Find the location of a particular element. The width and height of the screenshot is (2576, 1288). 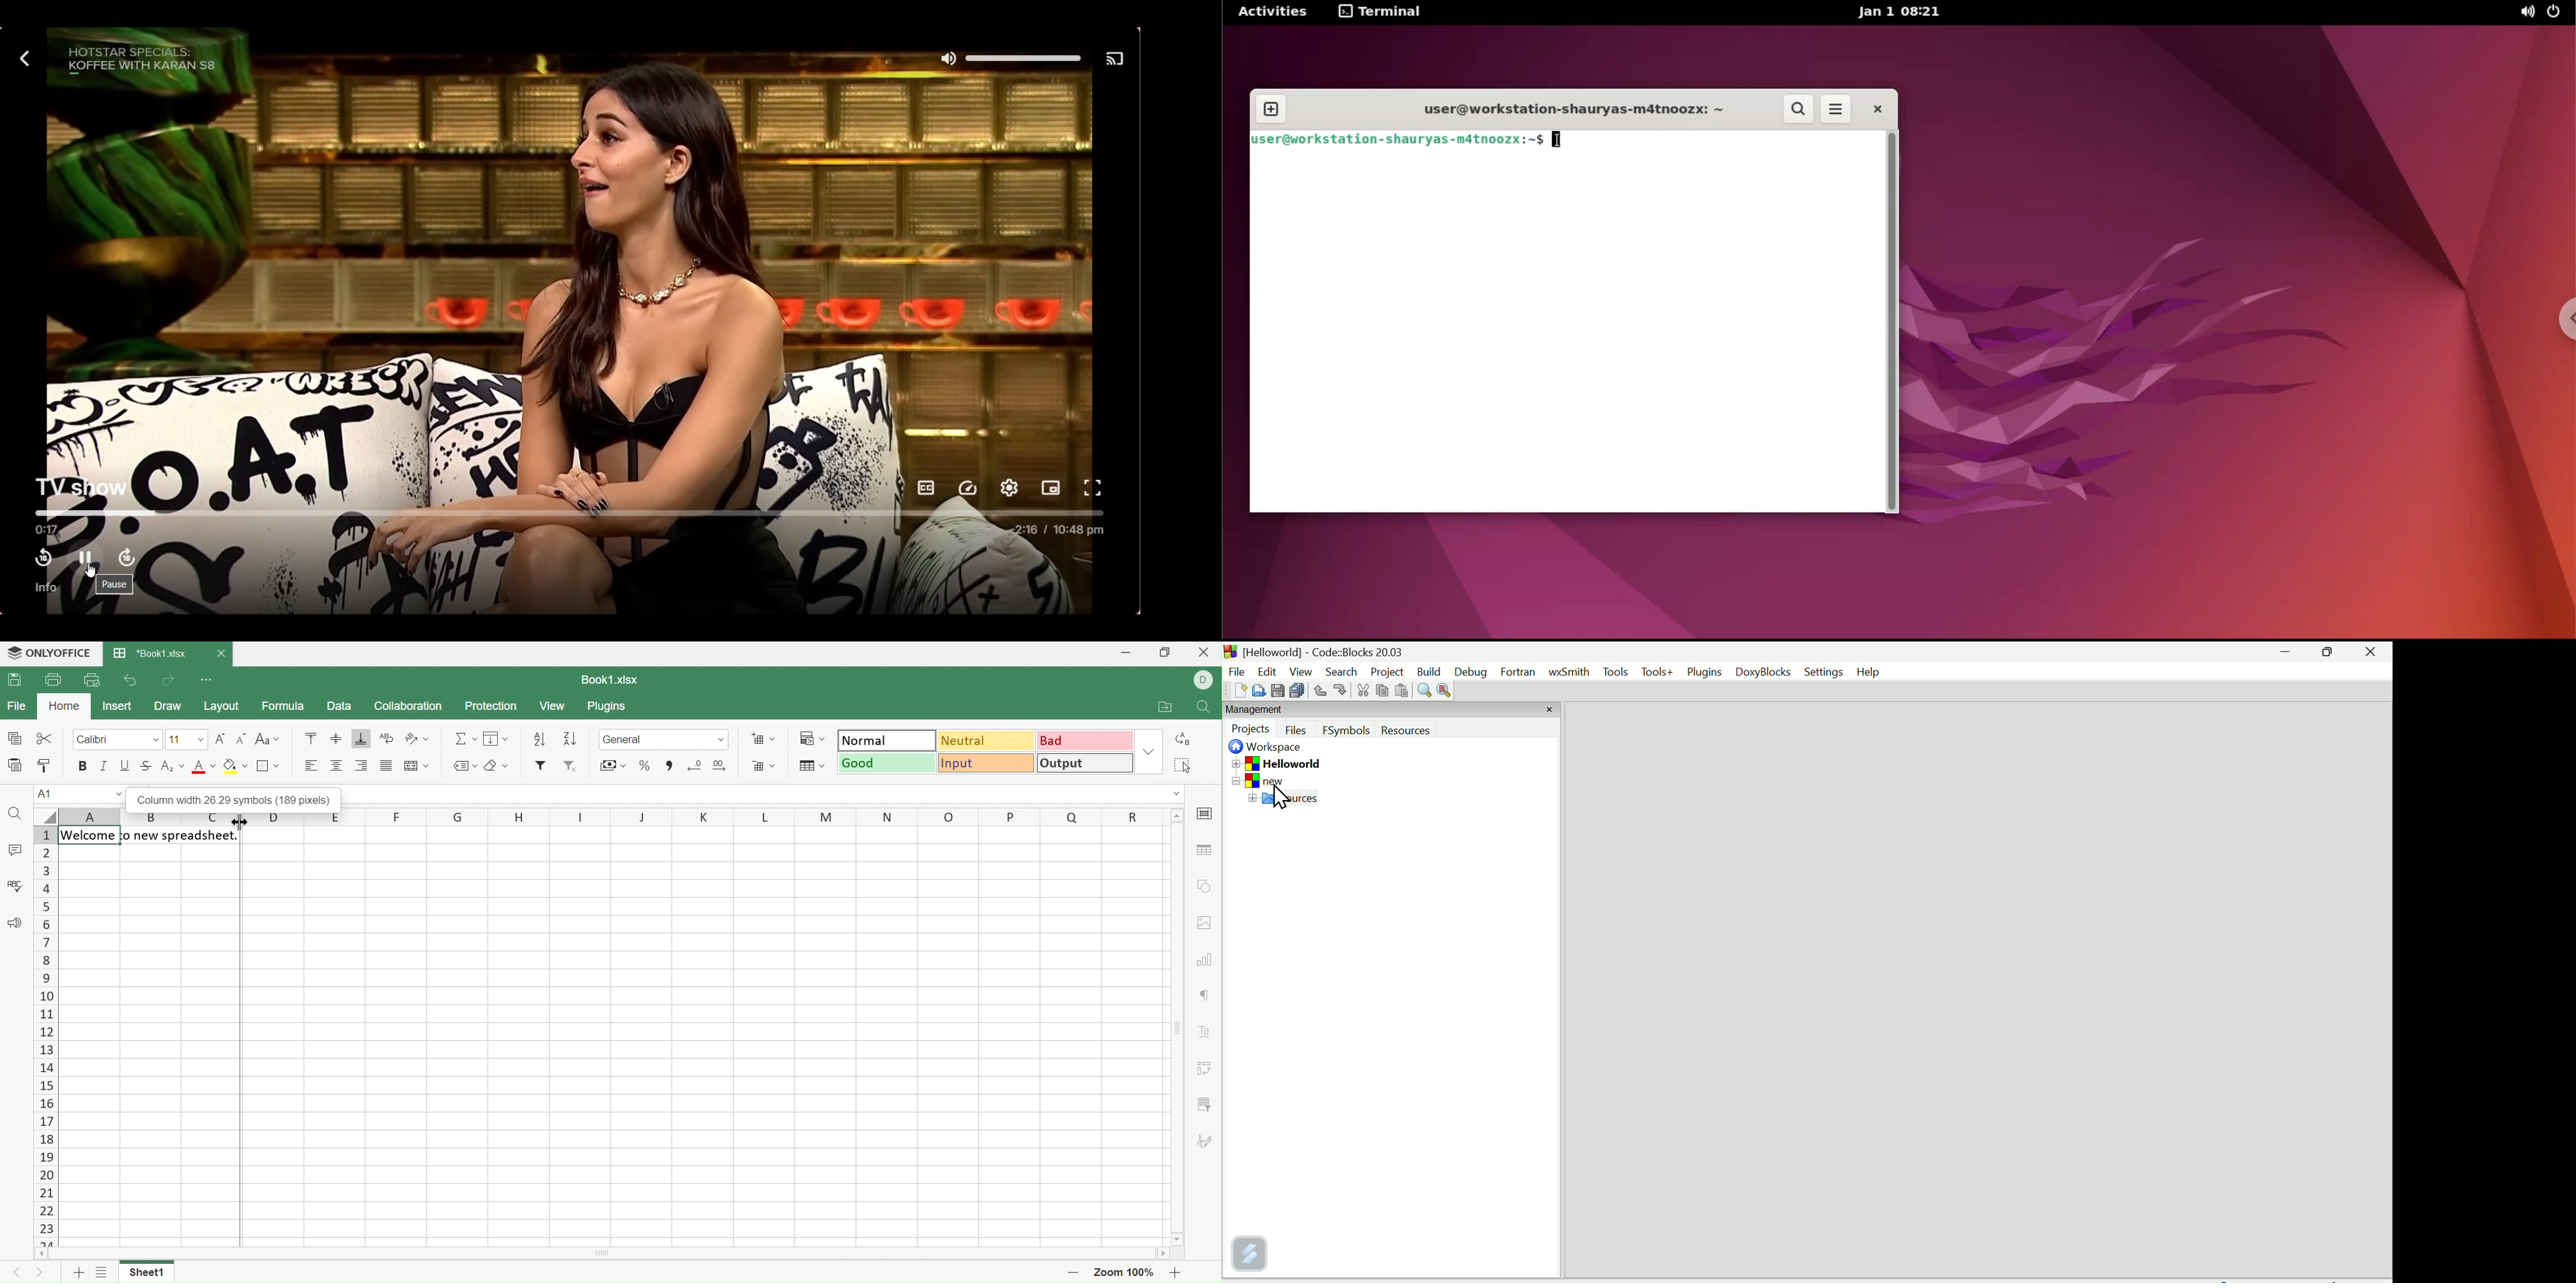

Open is located at coordinates (1258, 690).